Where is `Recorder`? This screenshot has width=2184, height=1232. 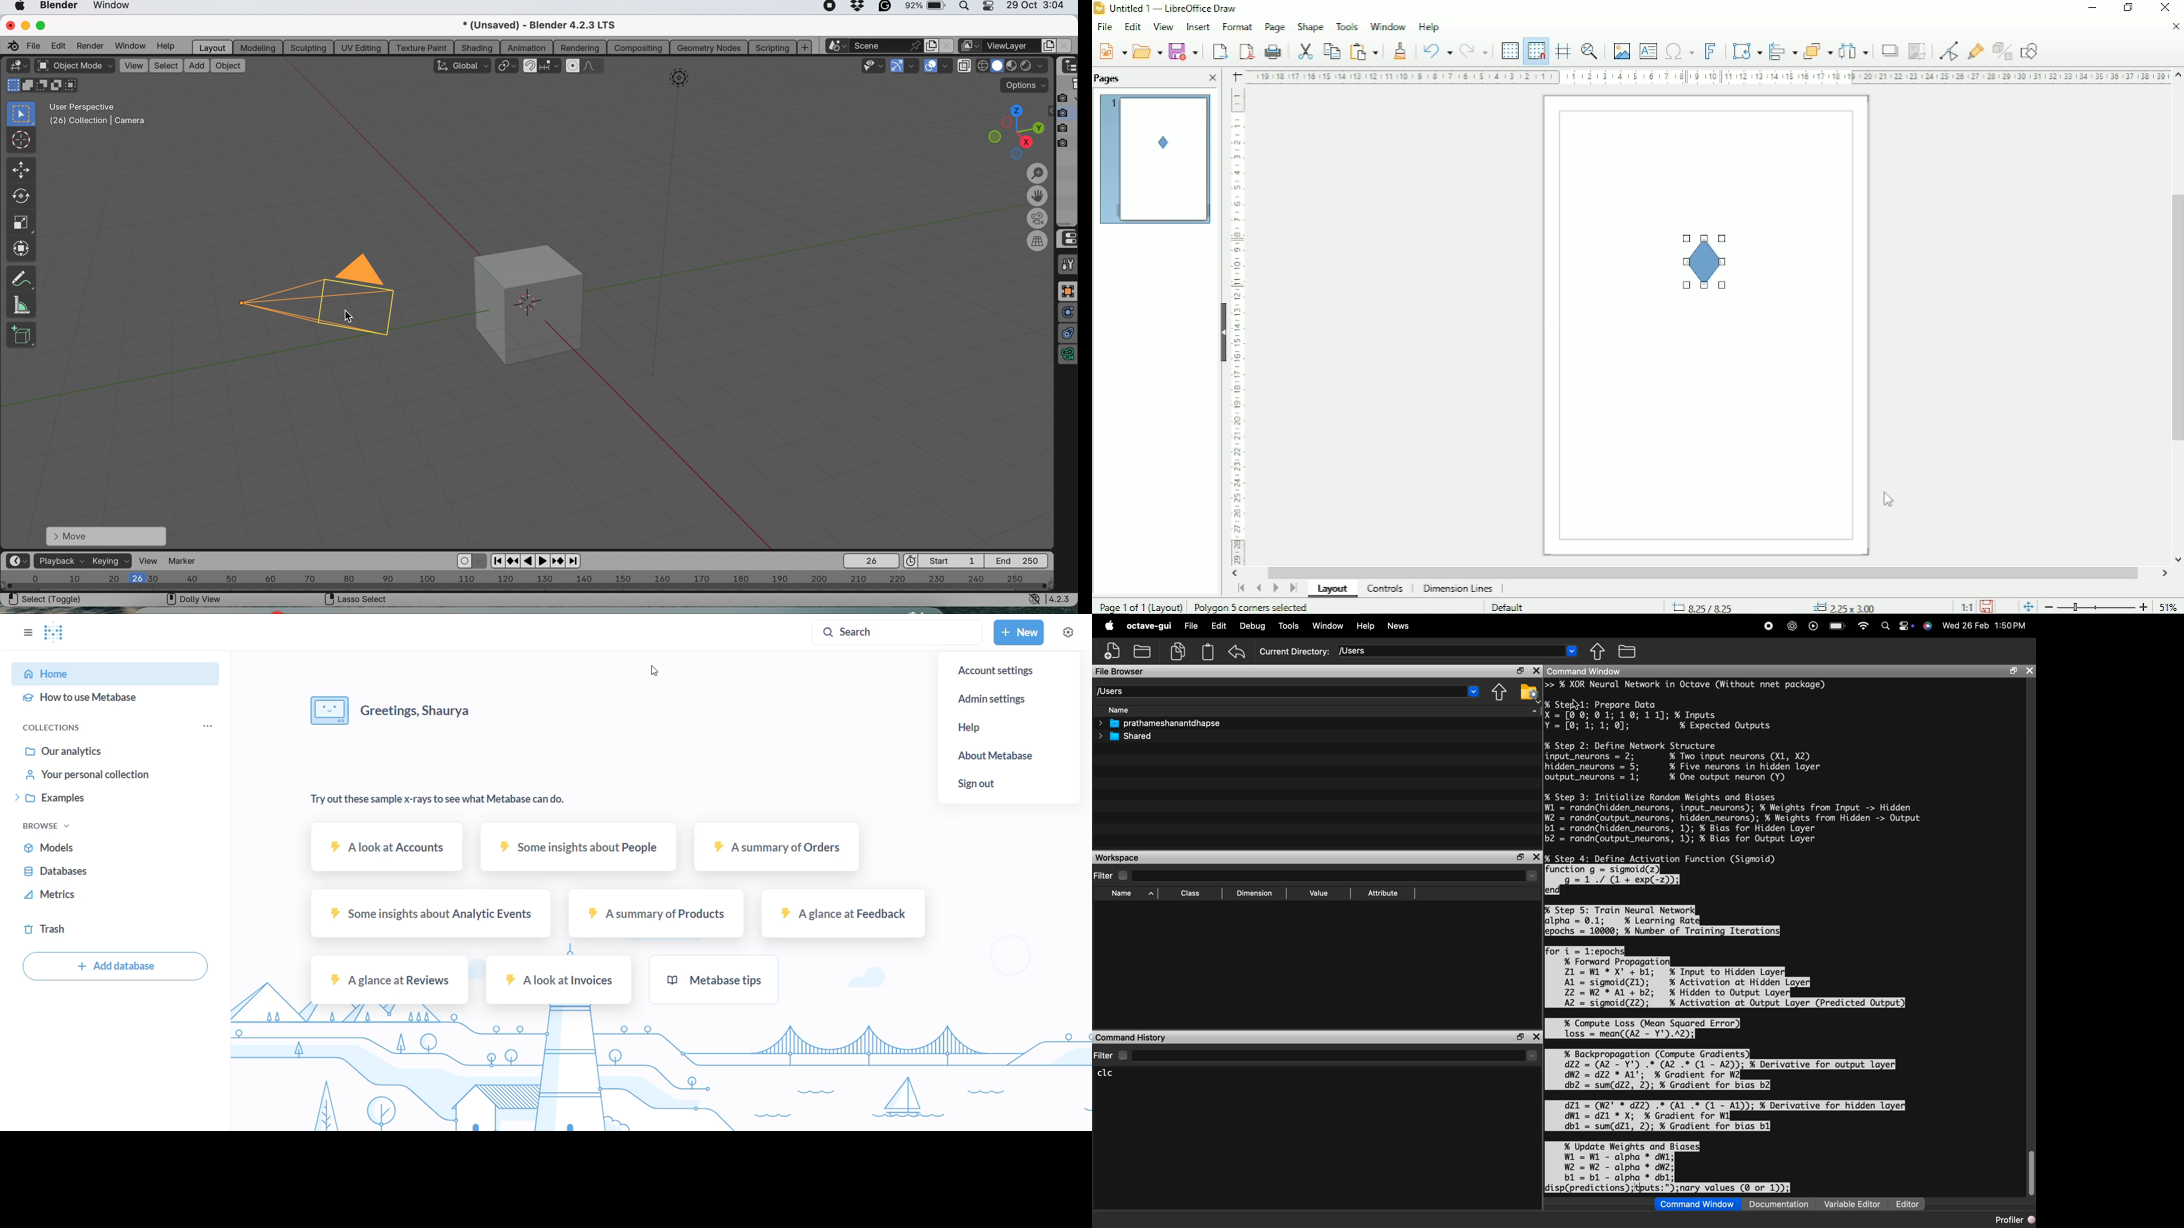 Recorder is located at coordinates (1768, 626).